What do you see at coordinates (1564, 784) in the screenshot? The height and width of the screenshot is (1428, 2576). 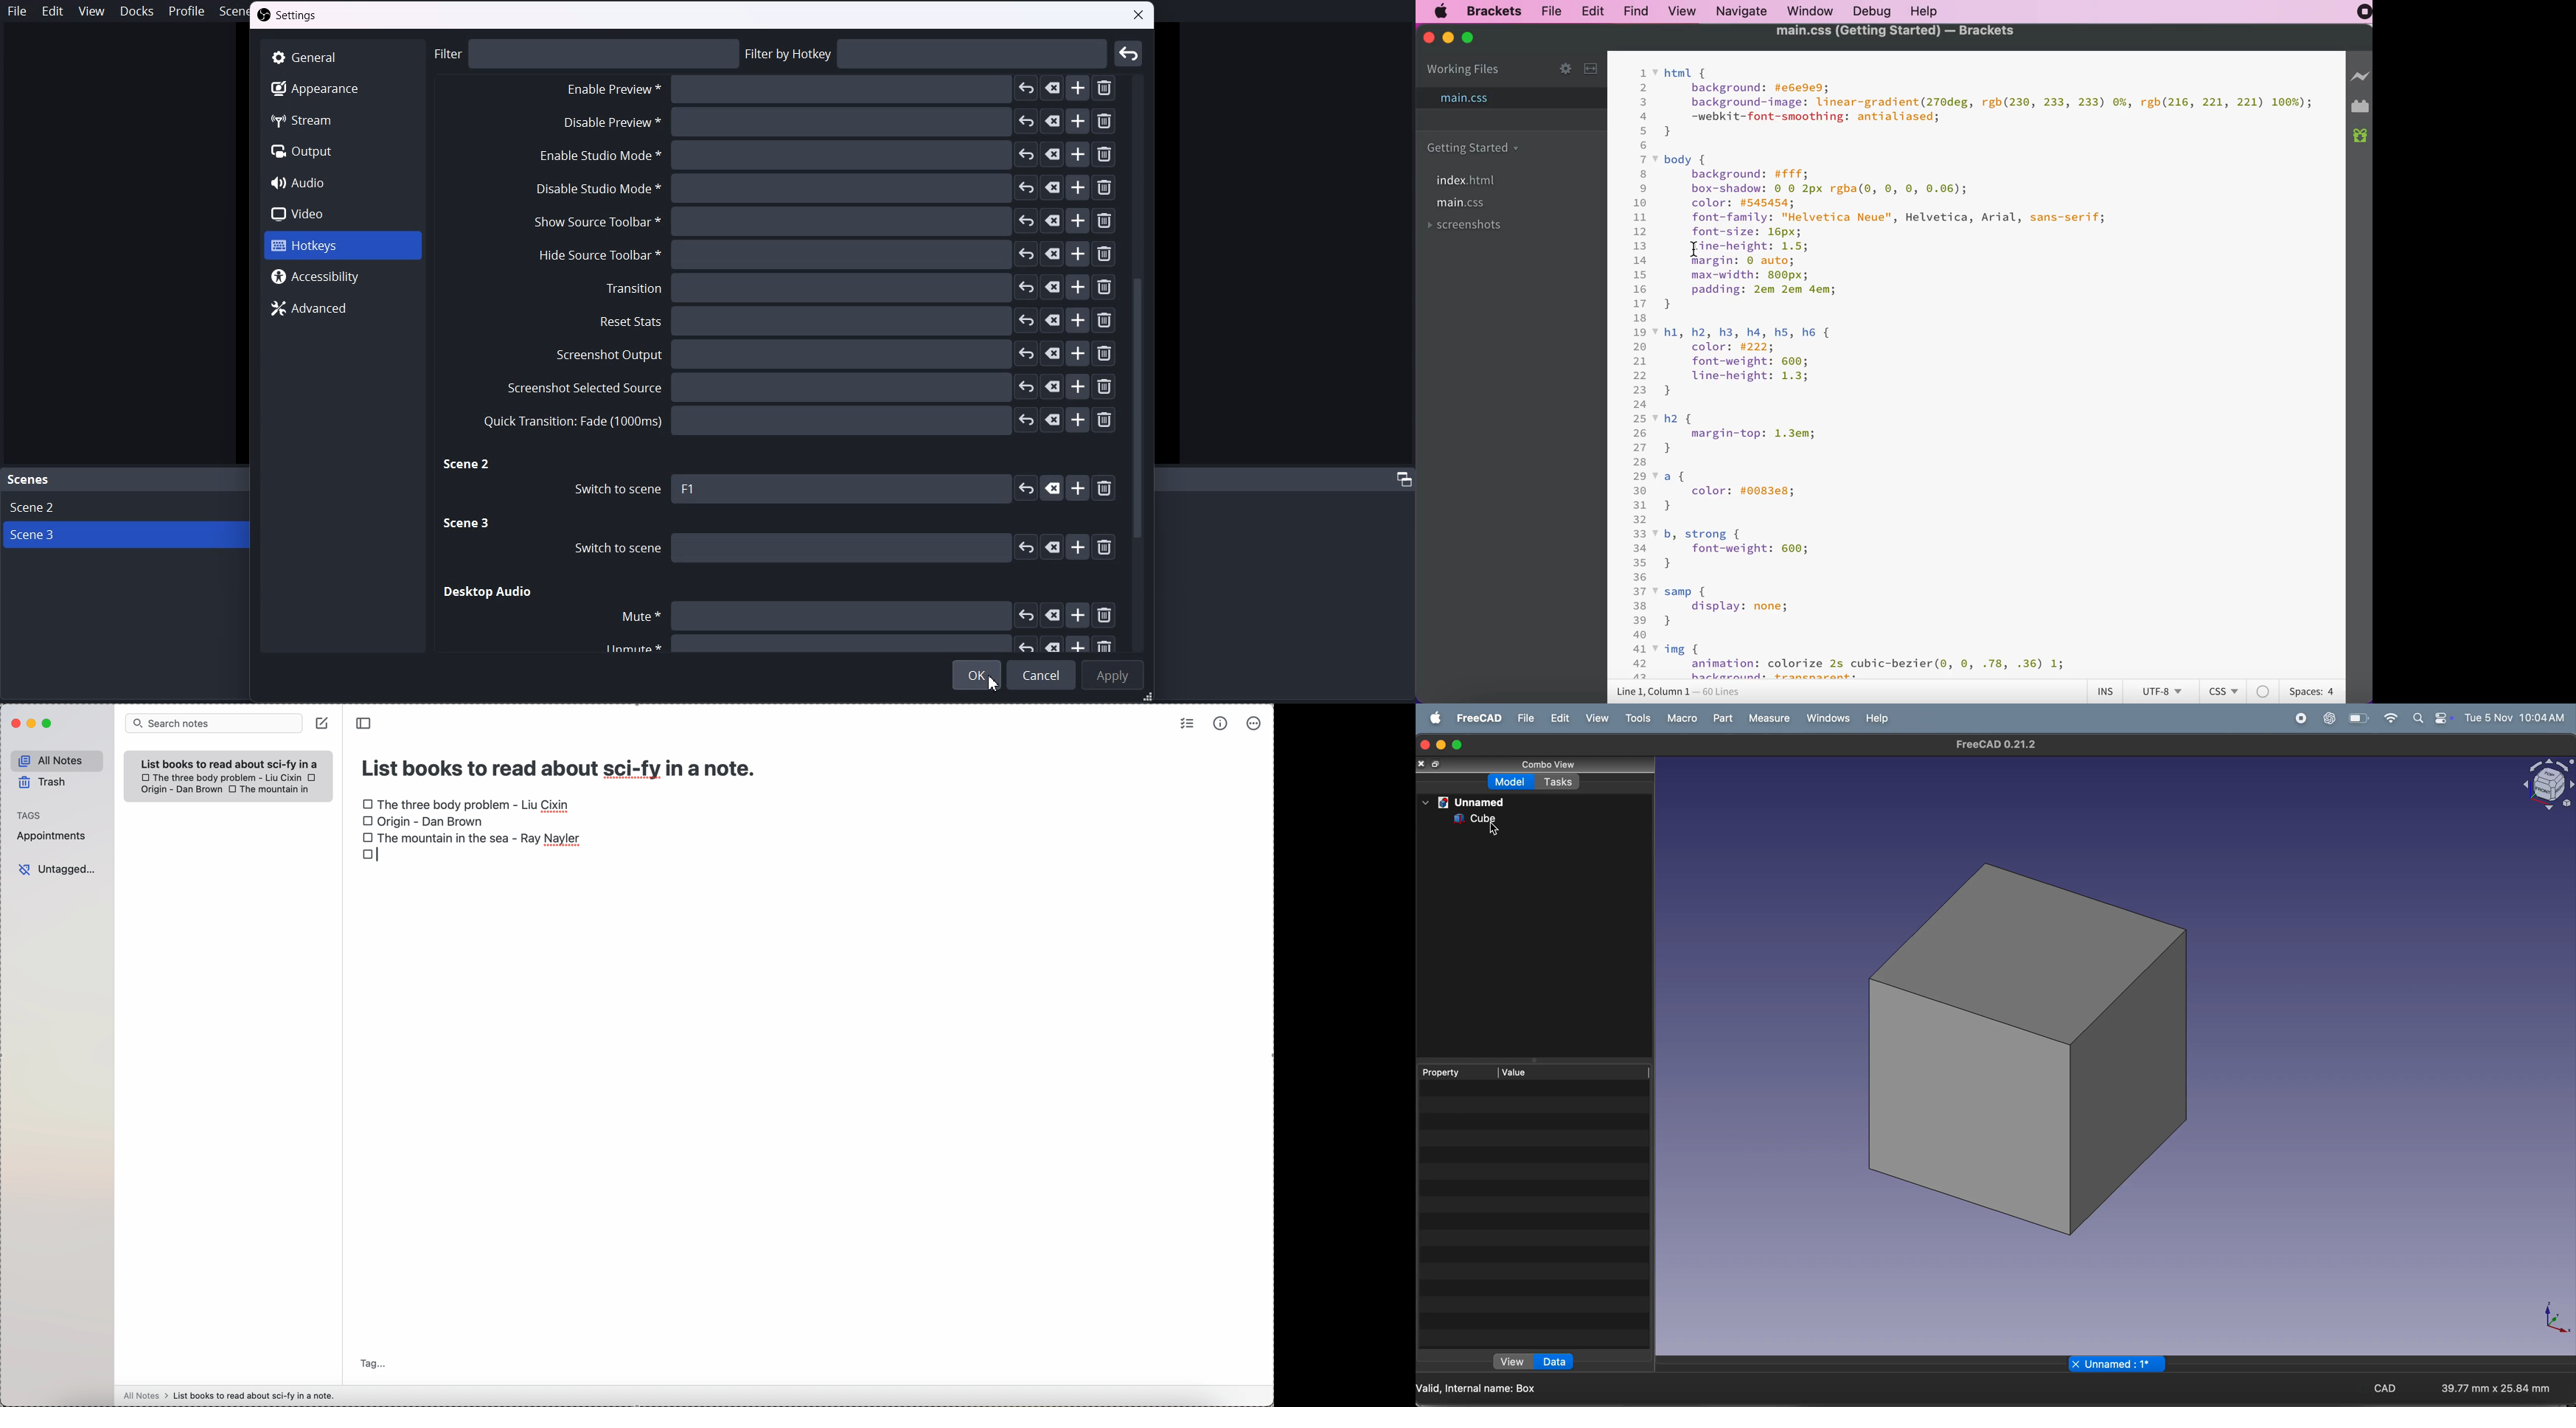 I see `tasks` at bounding box center [1564, 784].